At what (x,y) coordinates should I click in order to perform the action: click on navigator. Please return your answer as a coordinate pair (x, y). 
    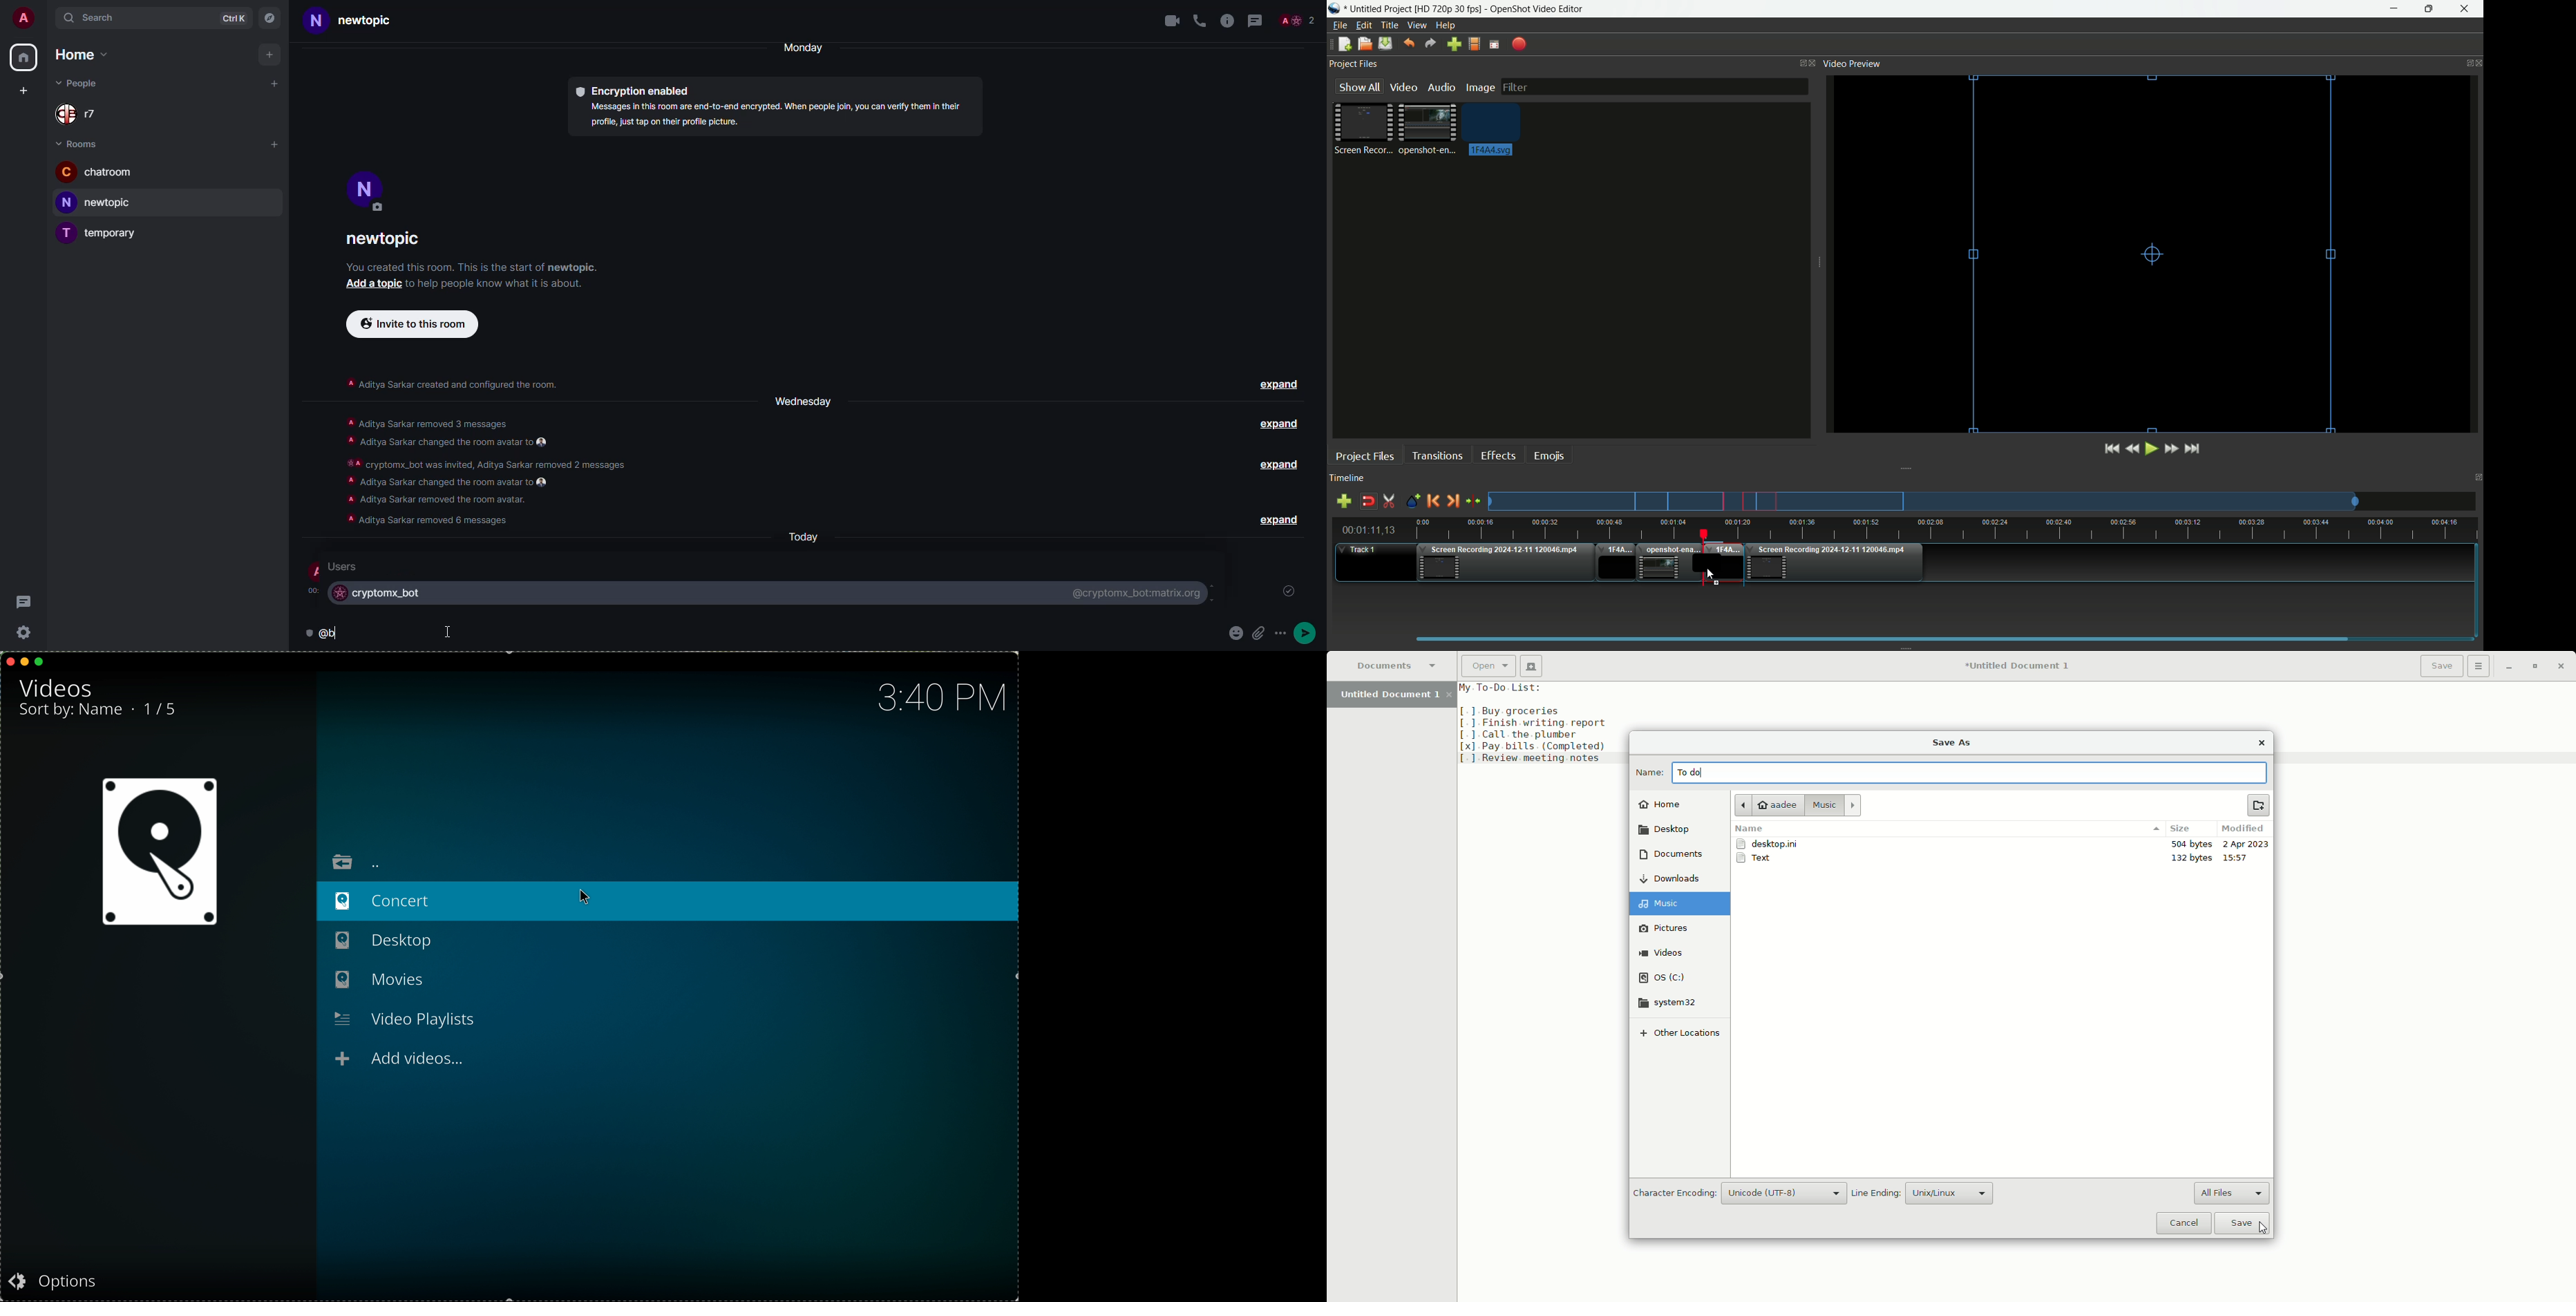
    Looking at the image, I should click on (271, 18).